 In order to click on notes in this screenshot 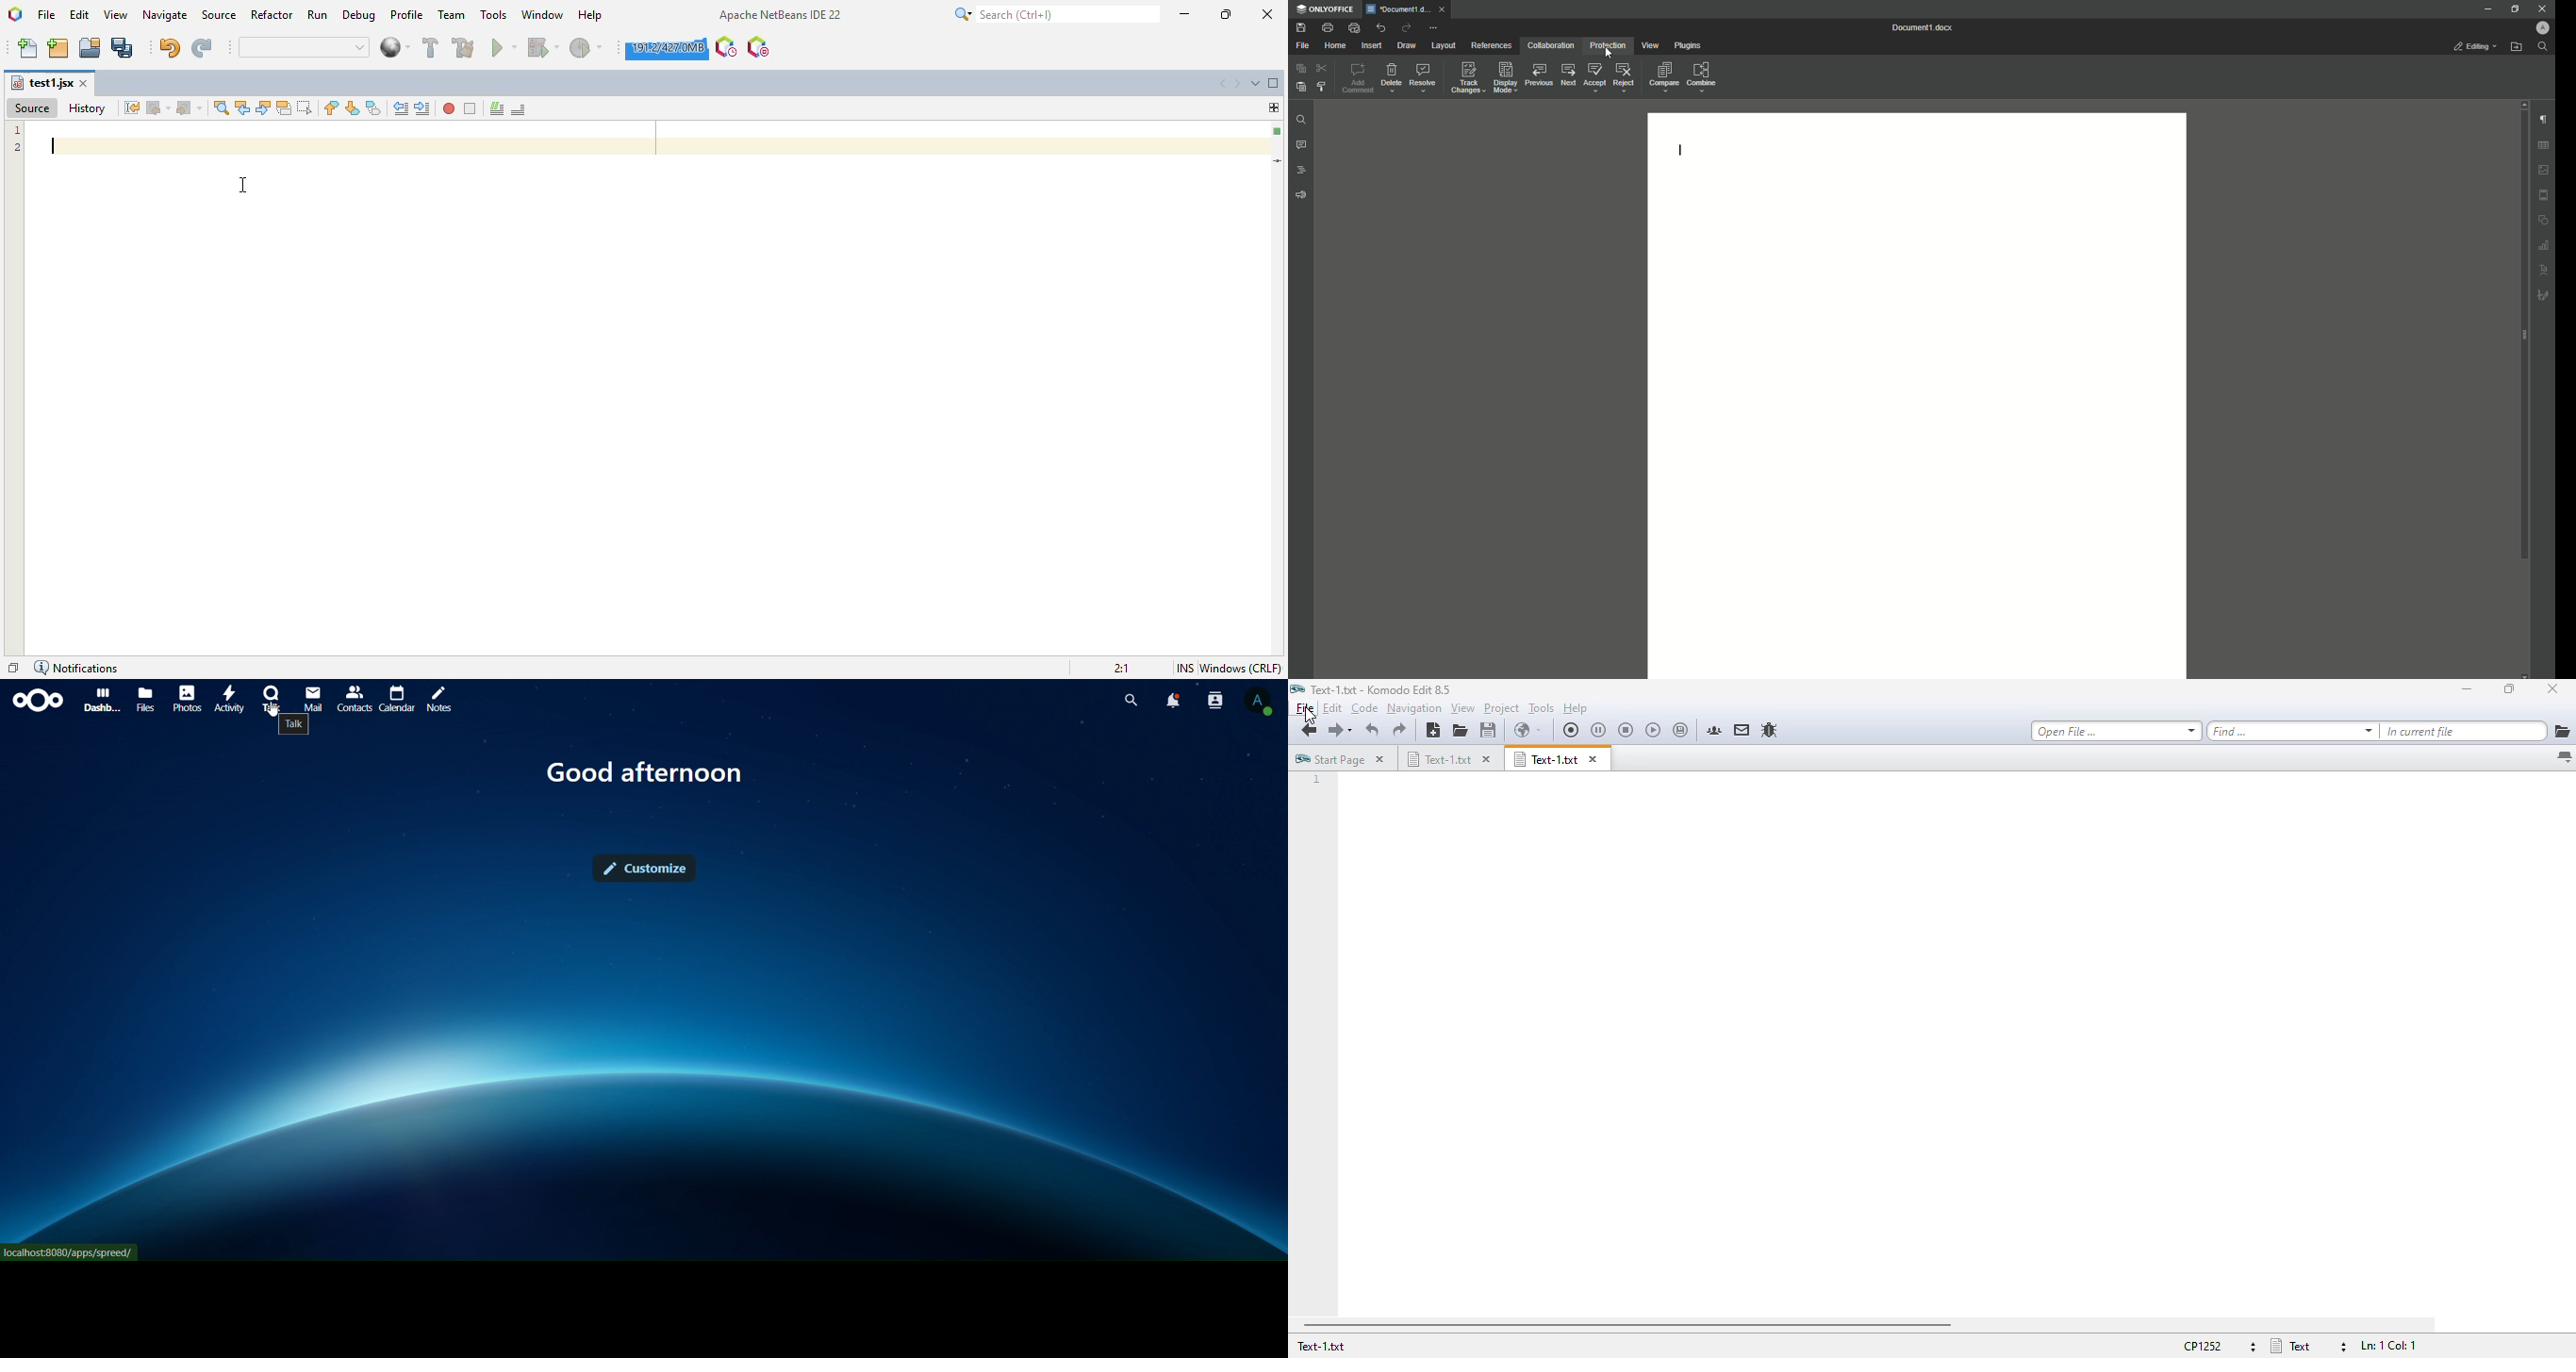, I will do `click(439, 698)`.